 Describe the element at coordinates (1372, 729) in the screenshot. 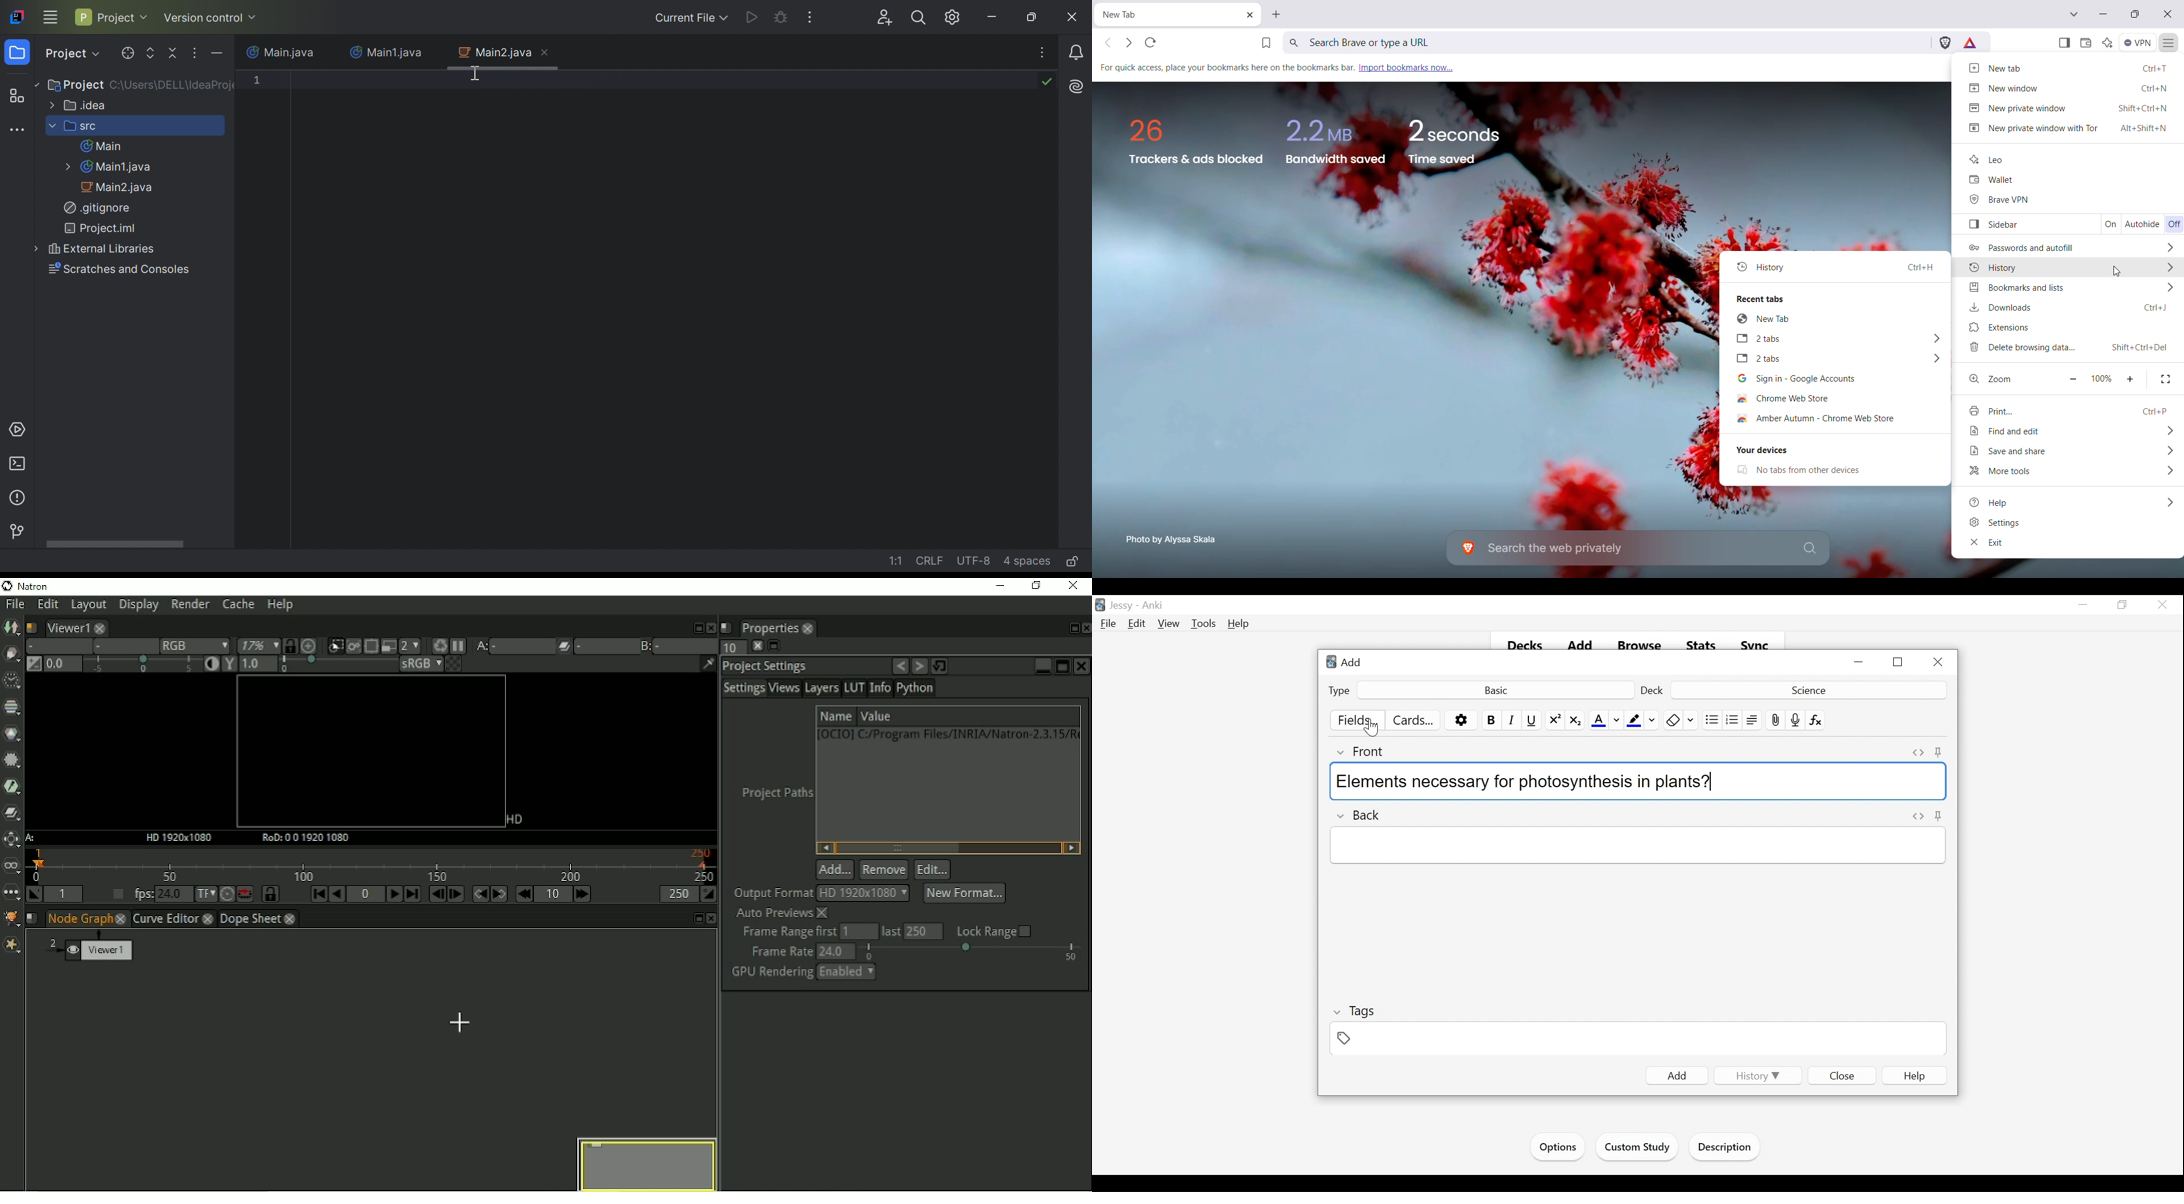

I see `Cursor` at that location.